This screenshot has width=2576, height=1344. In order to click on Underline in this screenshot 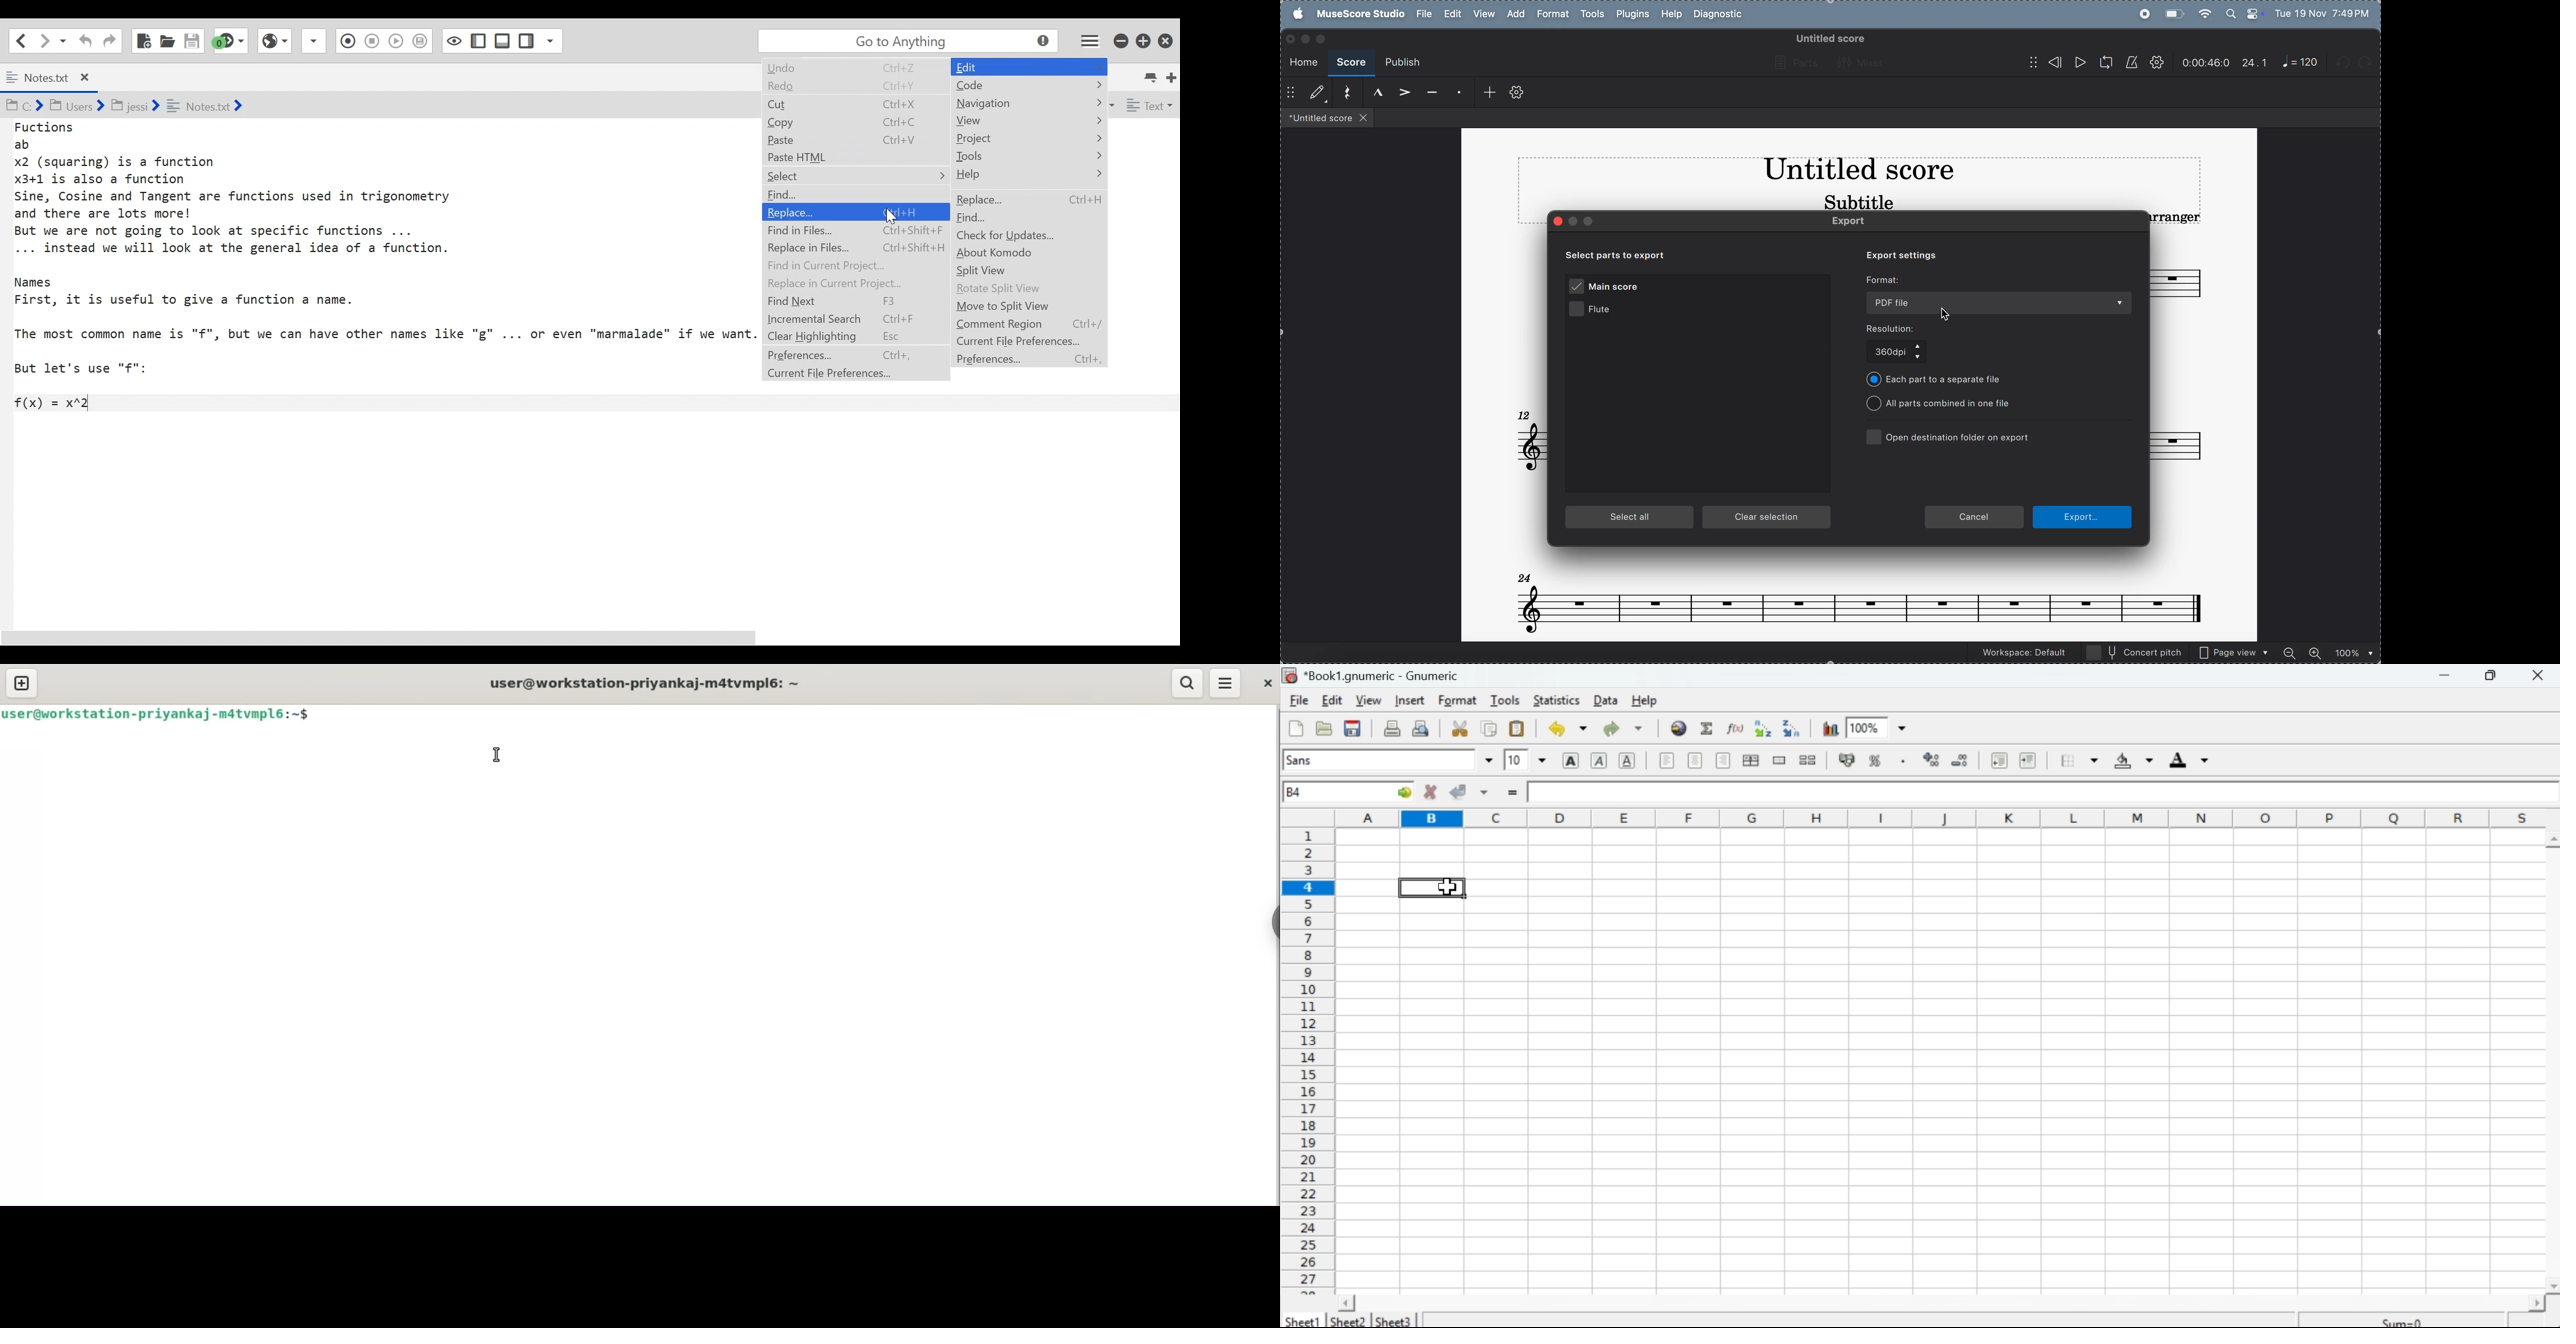, I will do `click(1629, 760)`.